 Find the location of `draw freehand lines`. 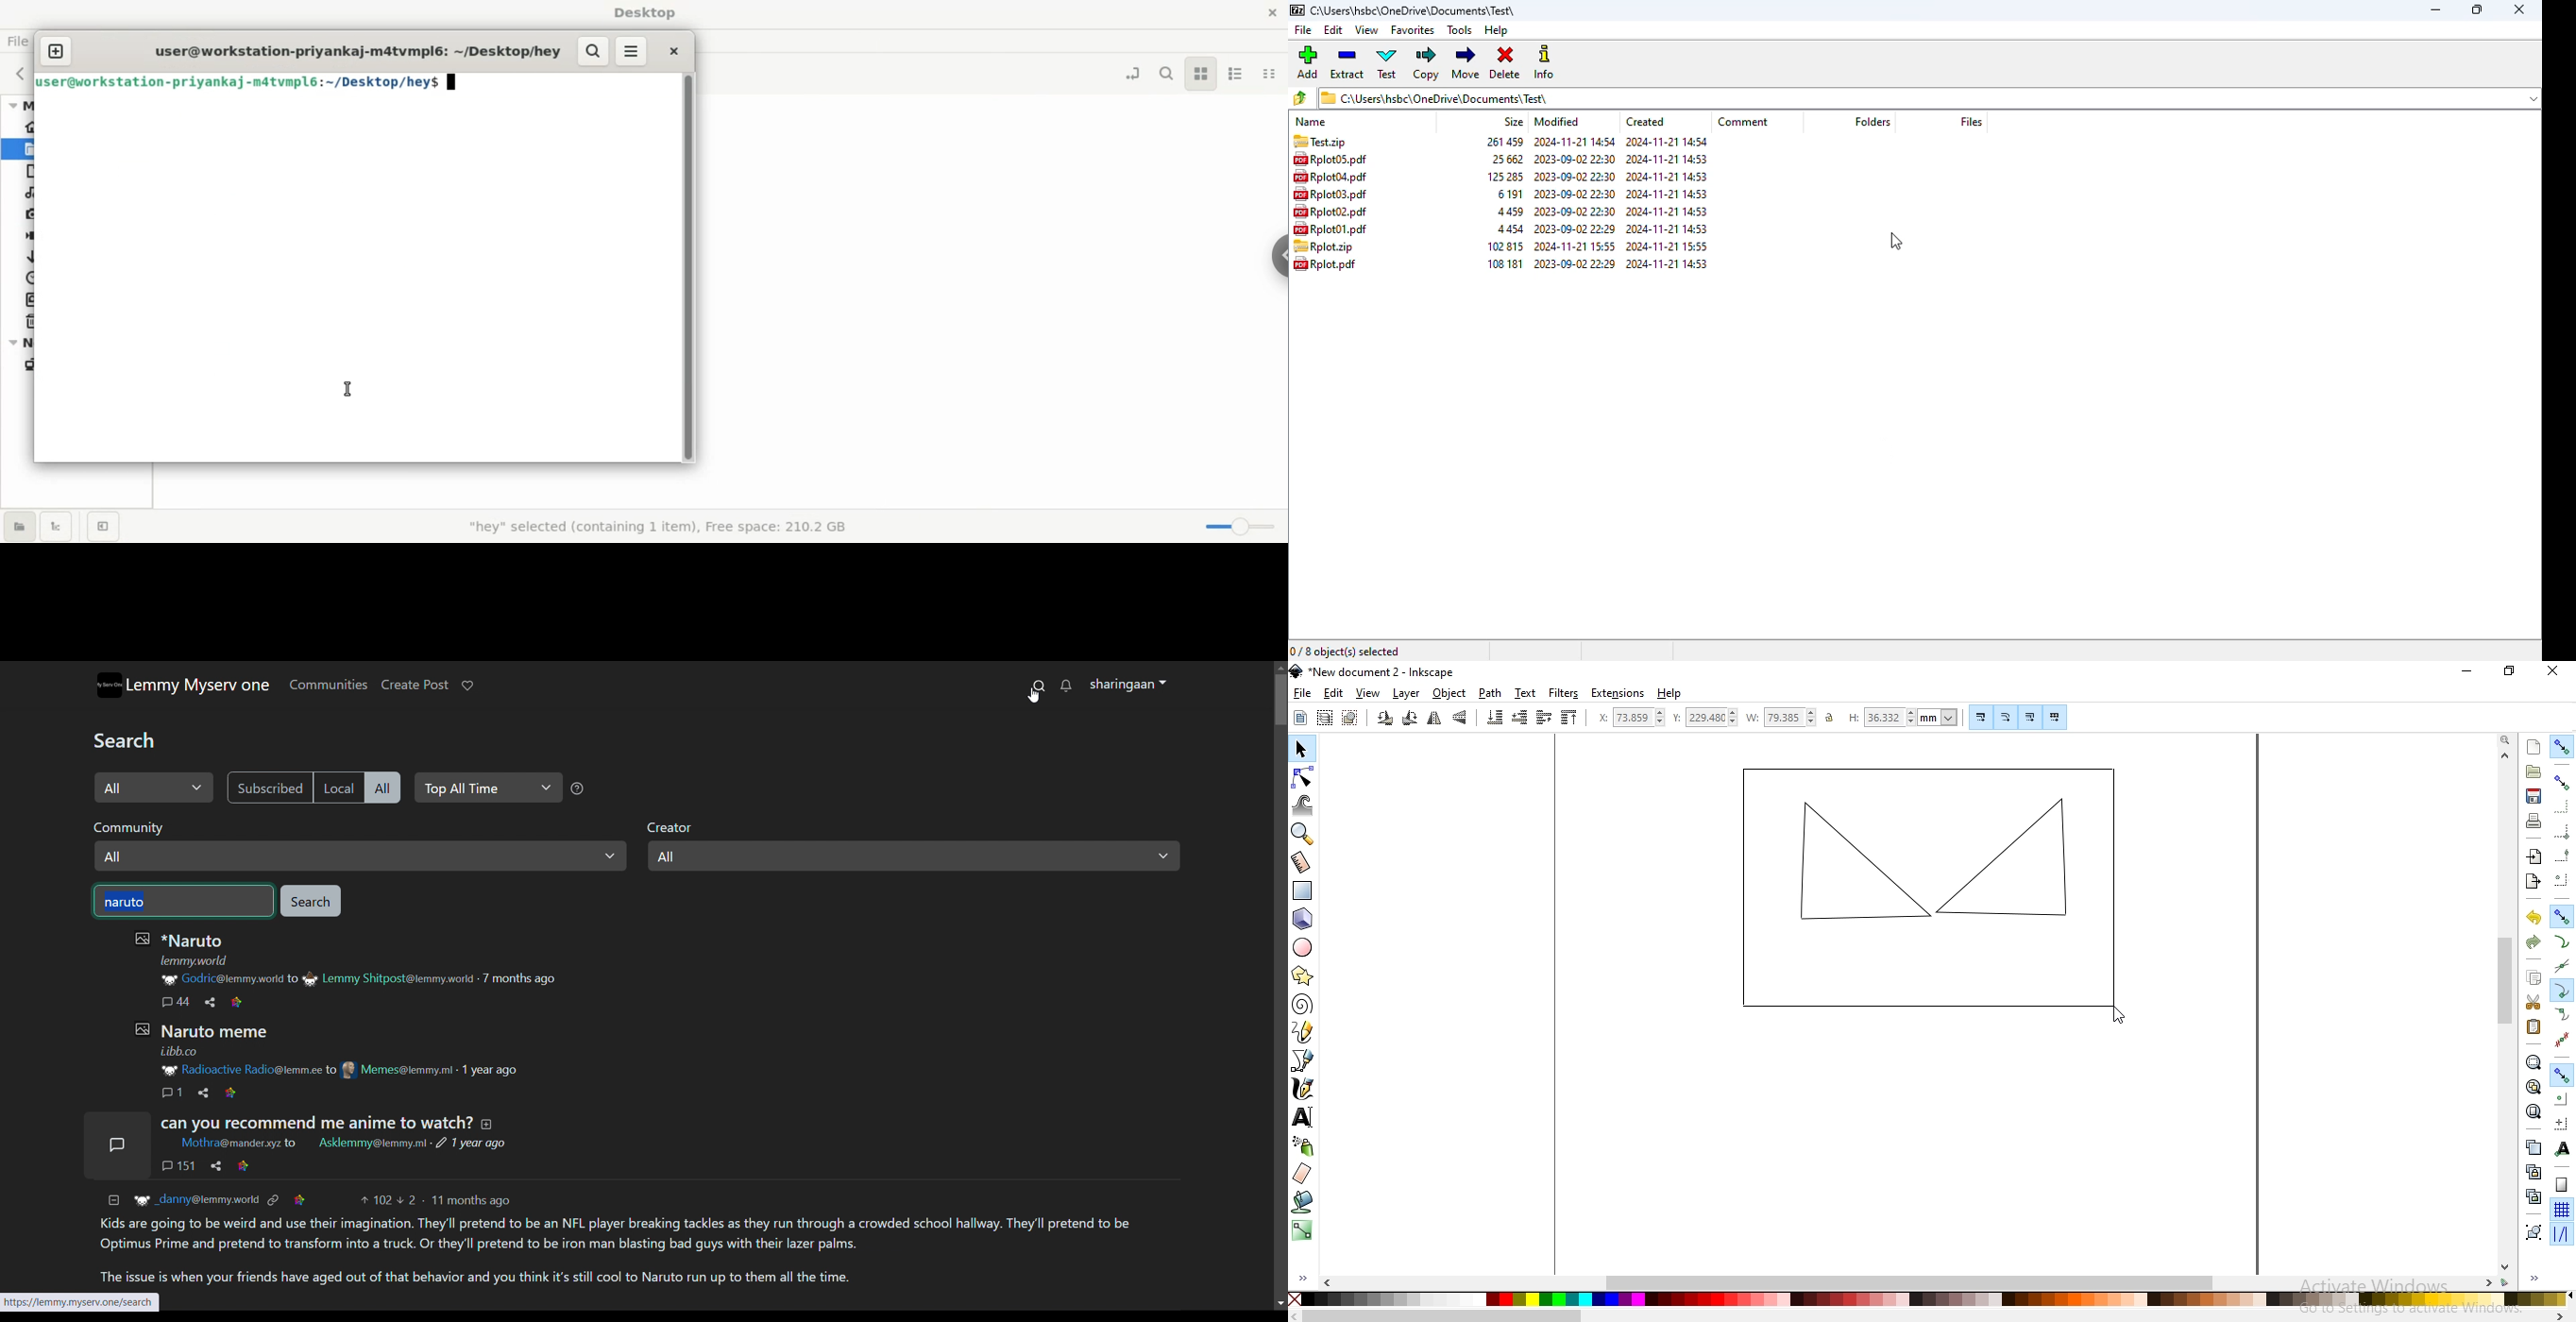

draw freehand lines is located at coordinates (1302, 1035).